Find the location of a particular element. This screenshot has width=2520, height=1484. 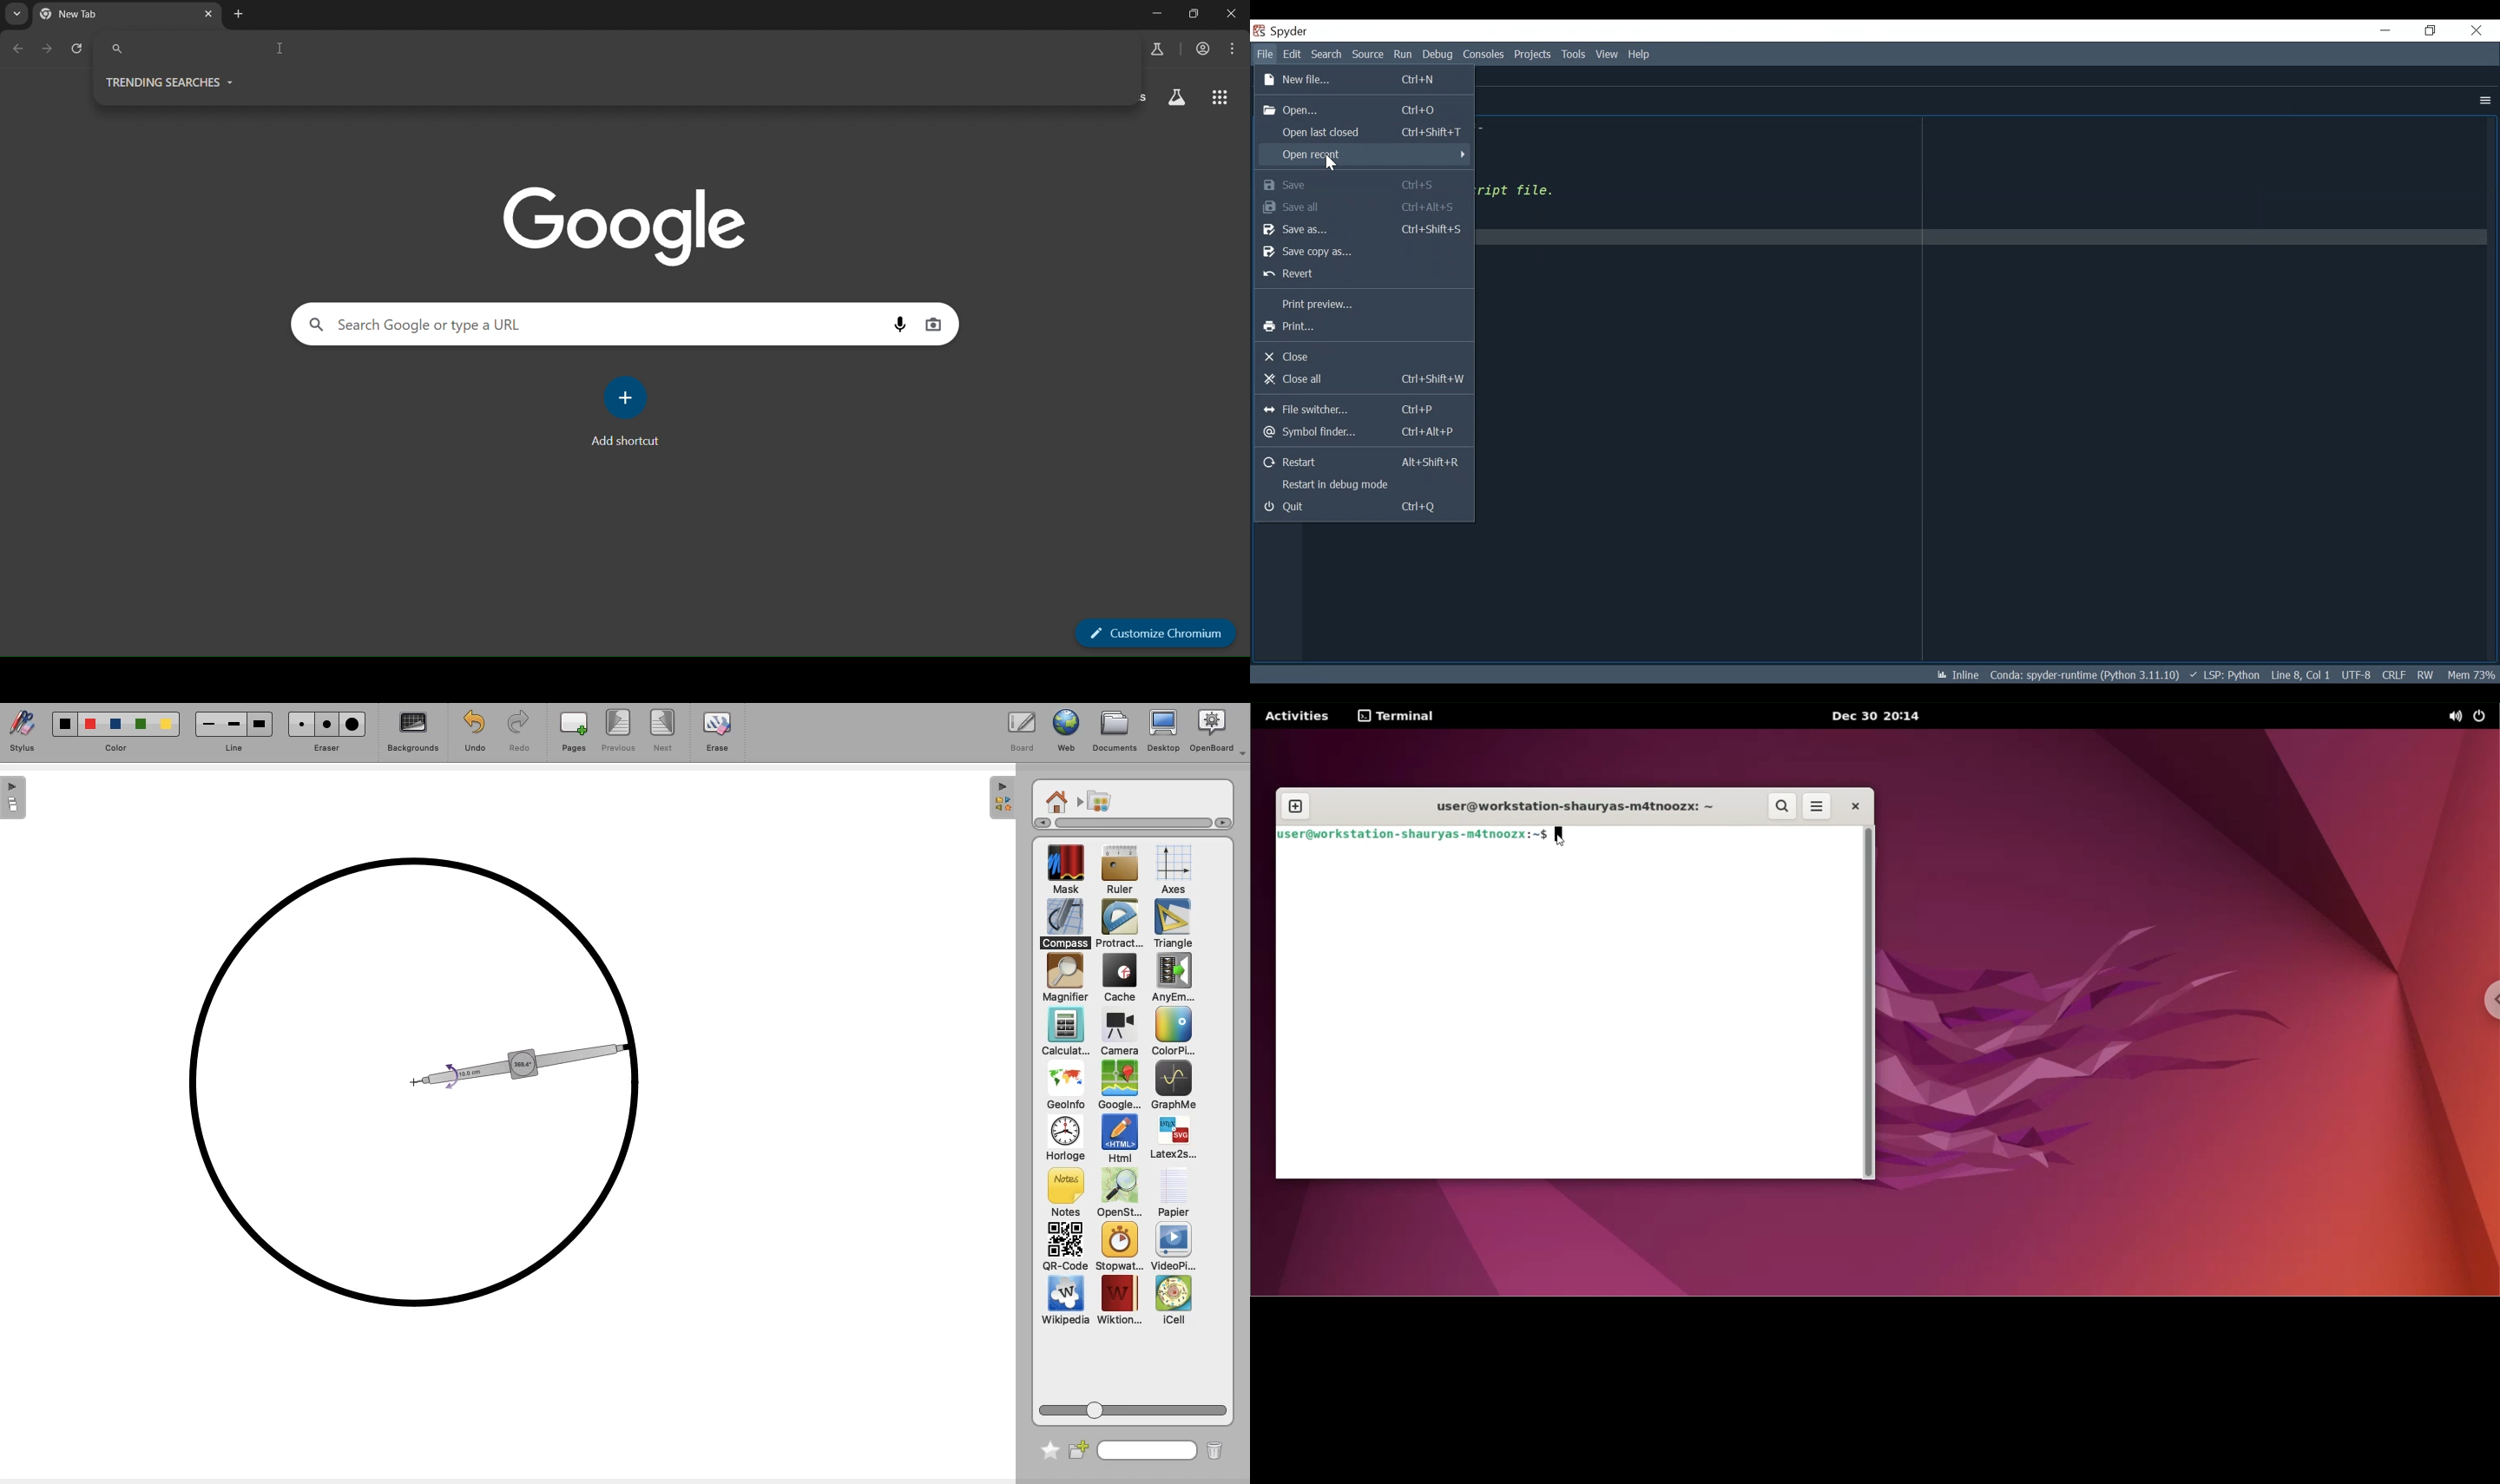

Close is located at coordinates (2477, 30).